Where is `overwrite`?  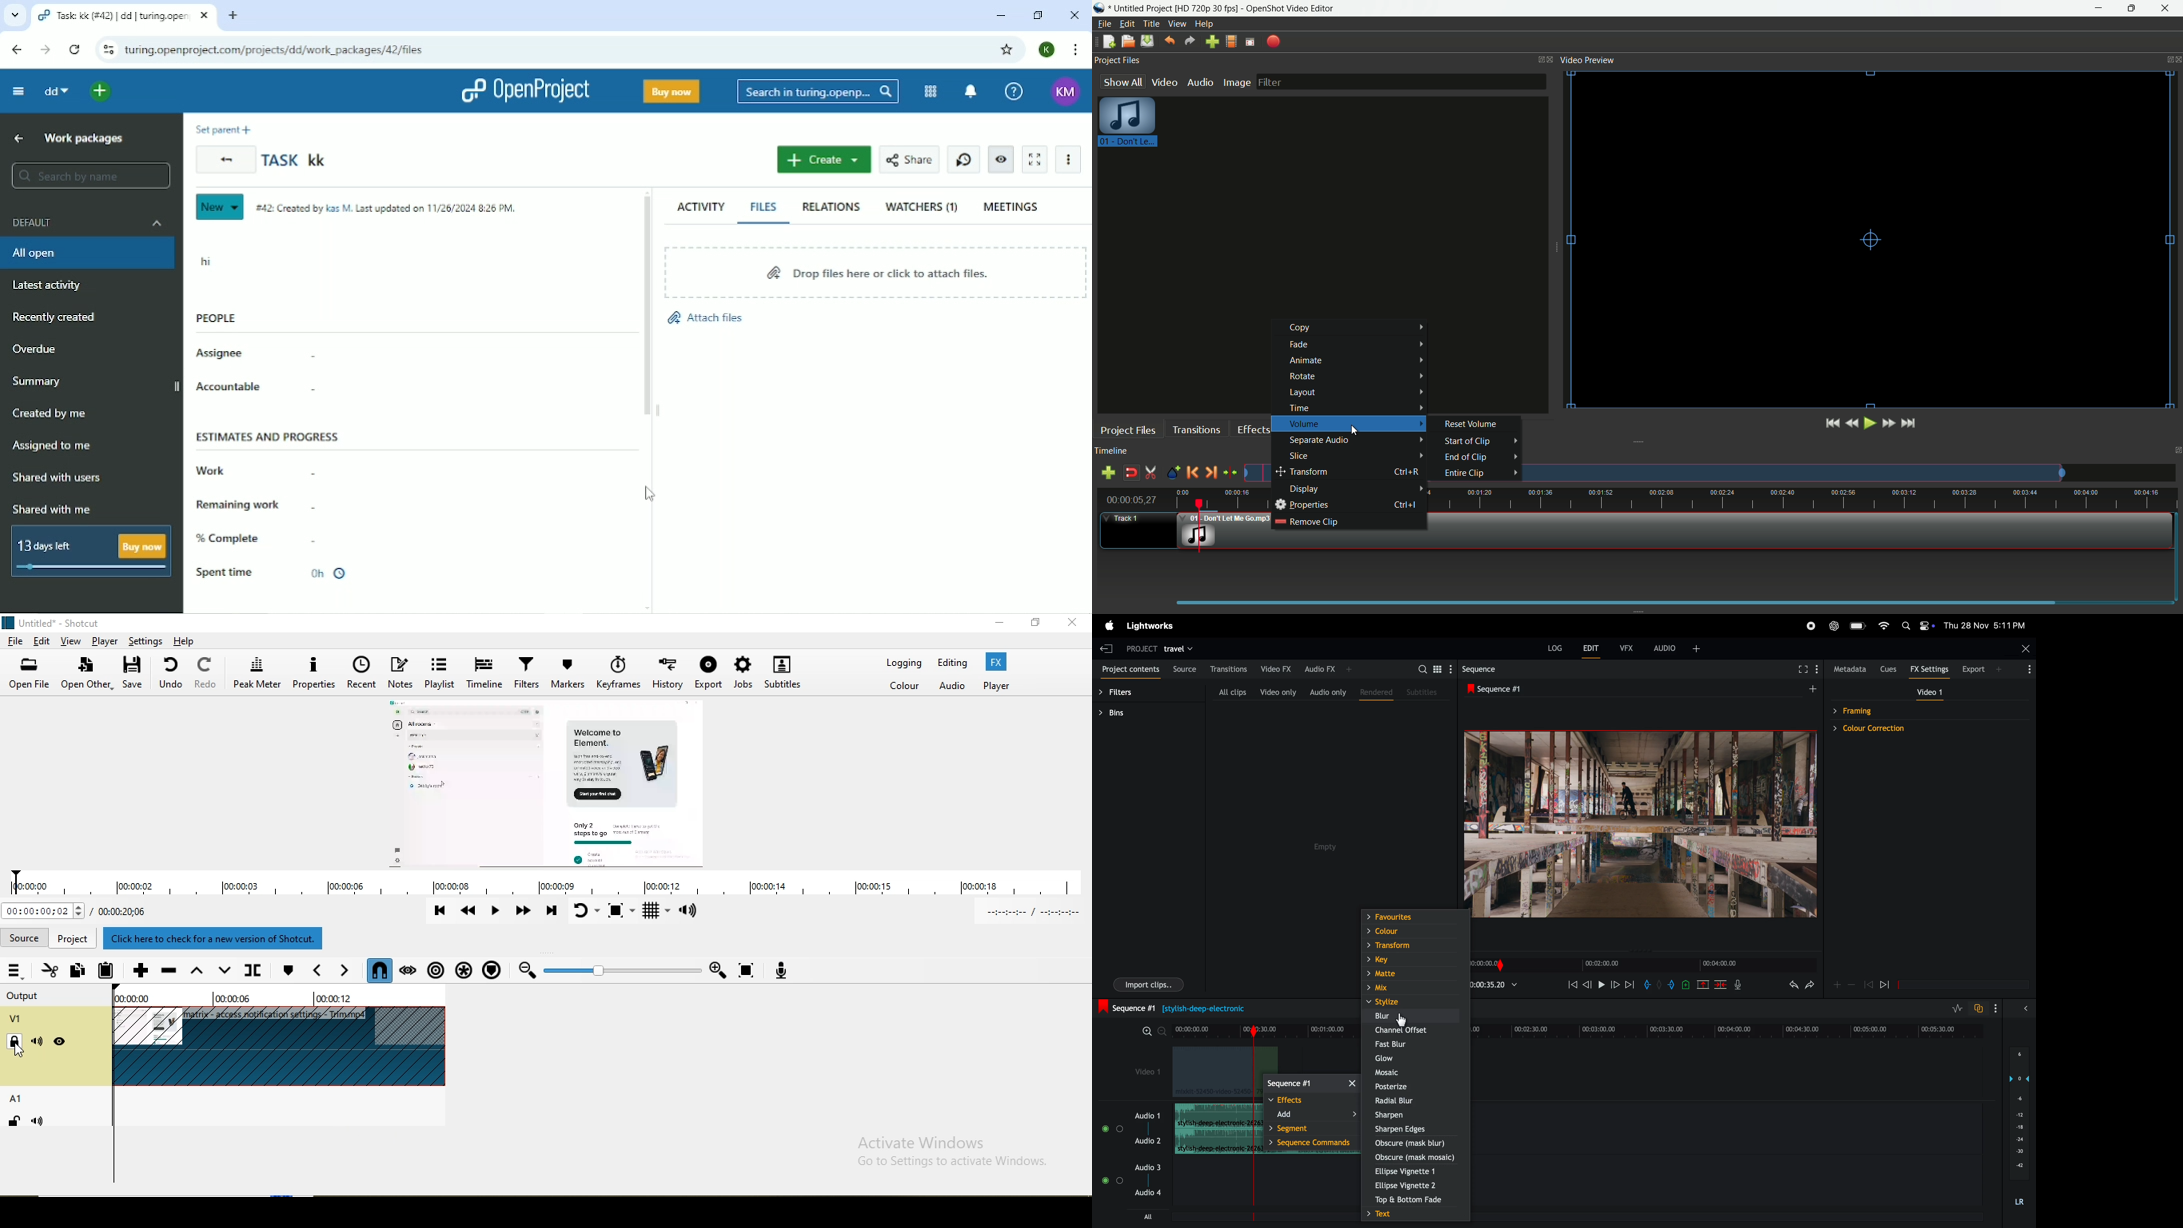
overwrite is located at coordinates (225, 970).